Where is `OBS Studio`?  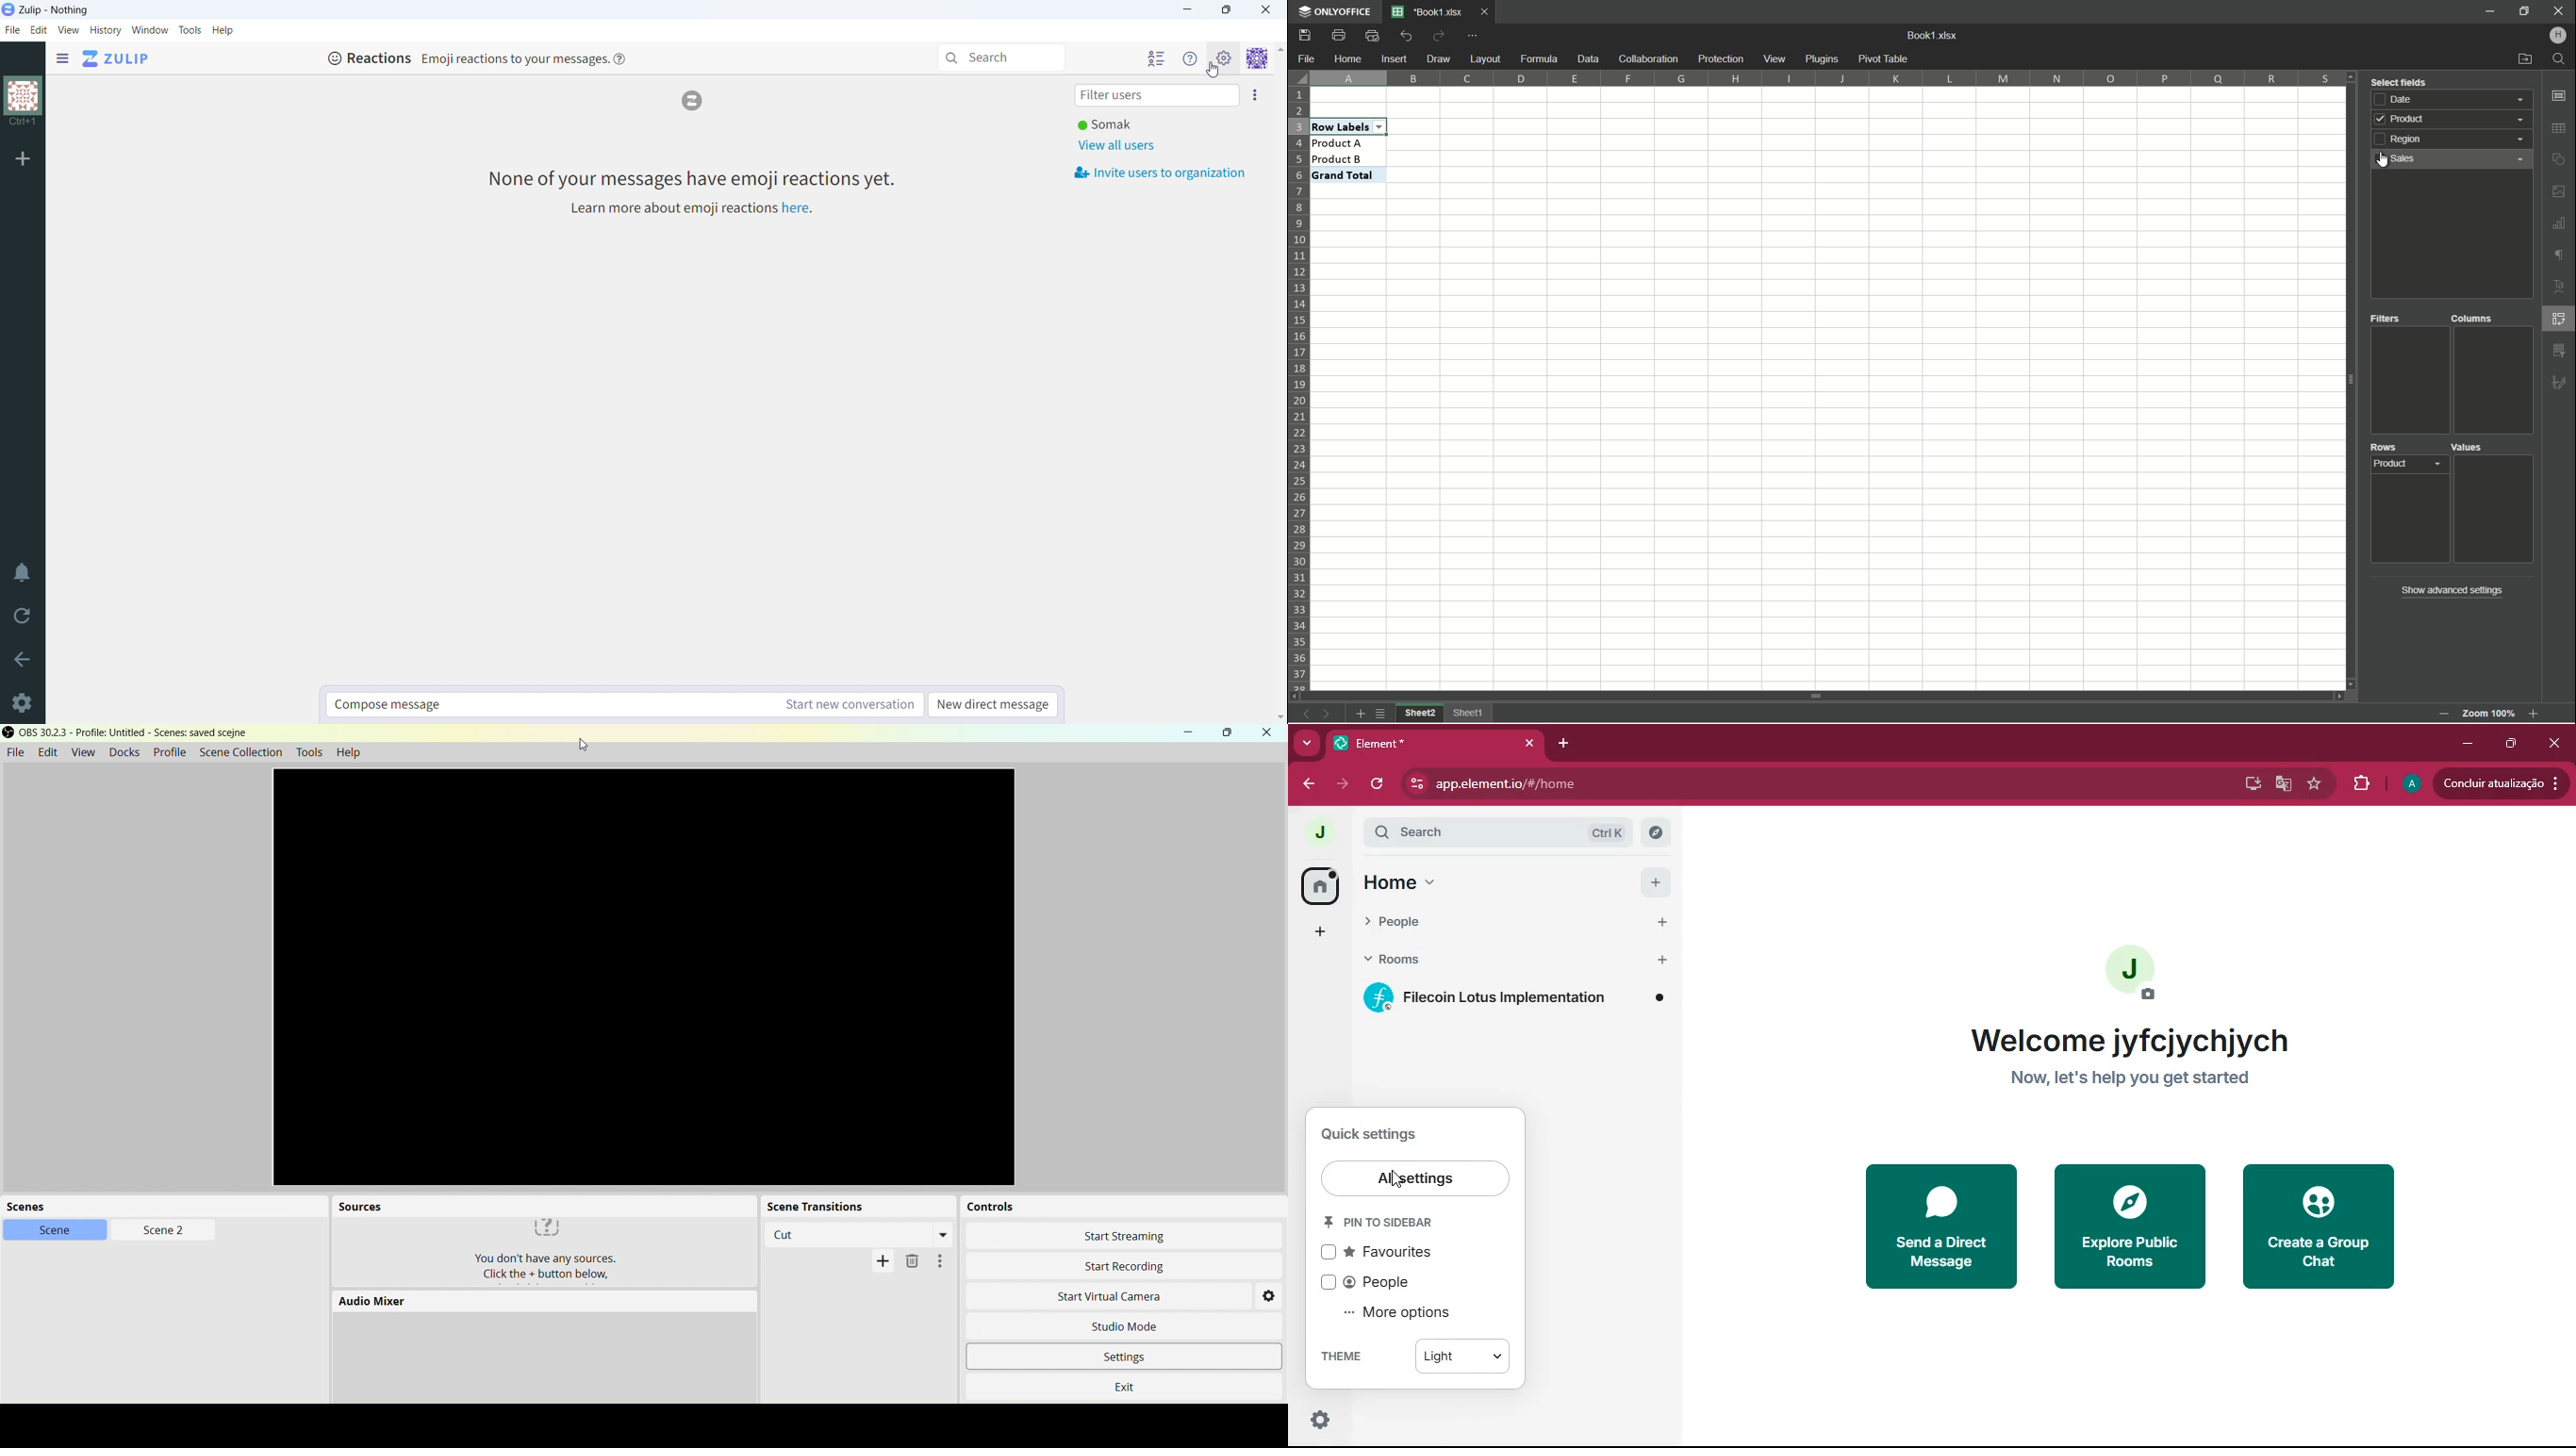
OBS Studio is located at coordinates (136, 735).